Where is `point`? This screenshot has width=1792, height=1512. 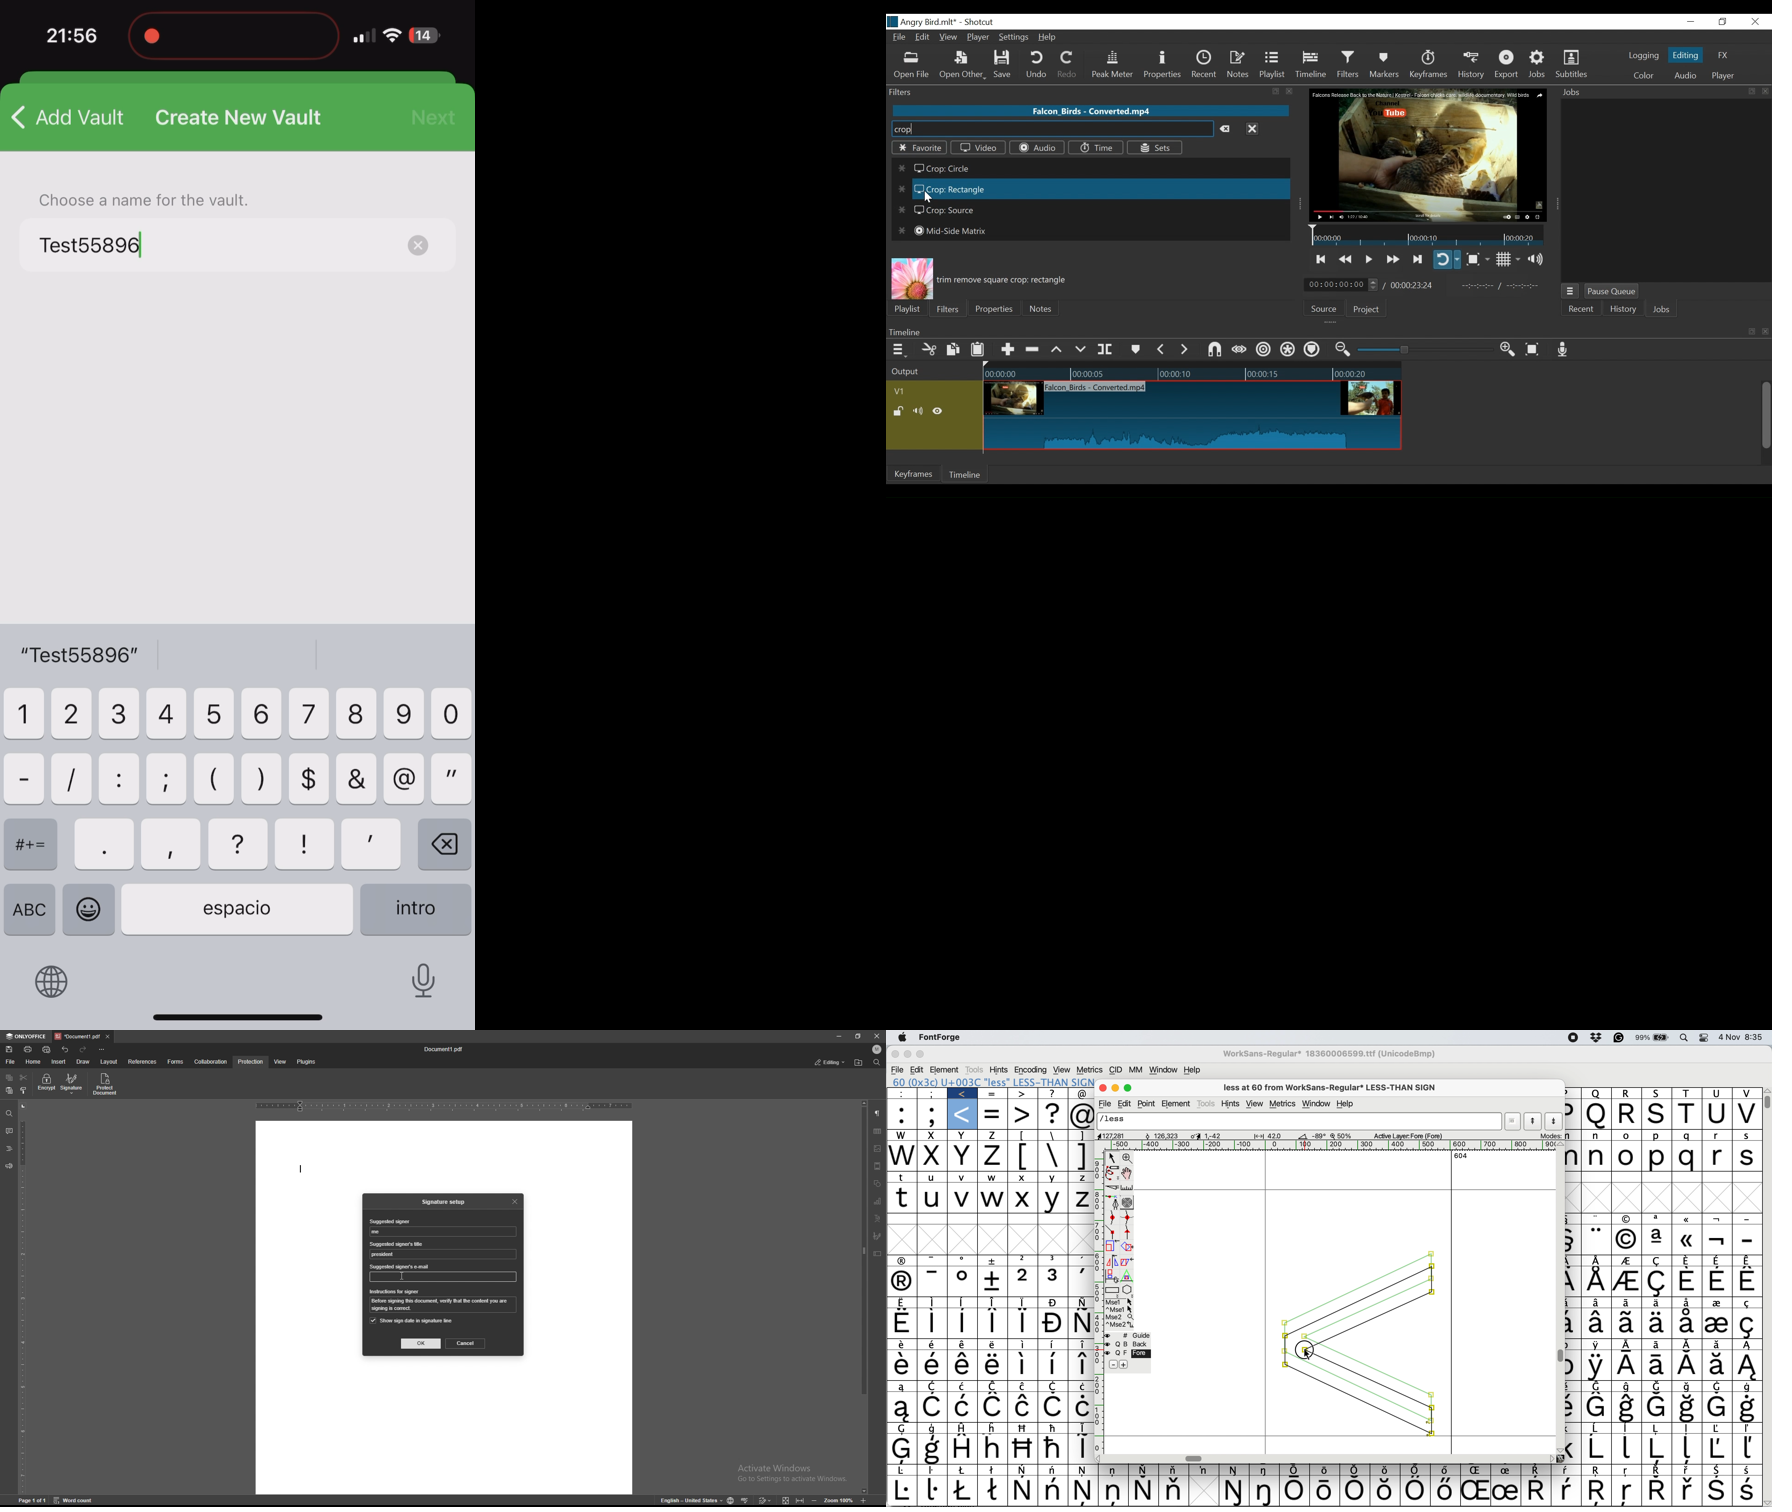 point is located at coordinates (1148, 1104).